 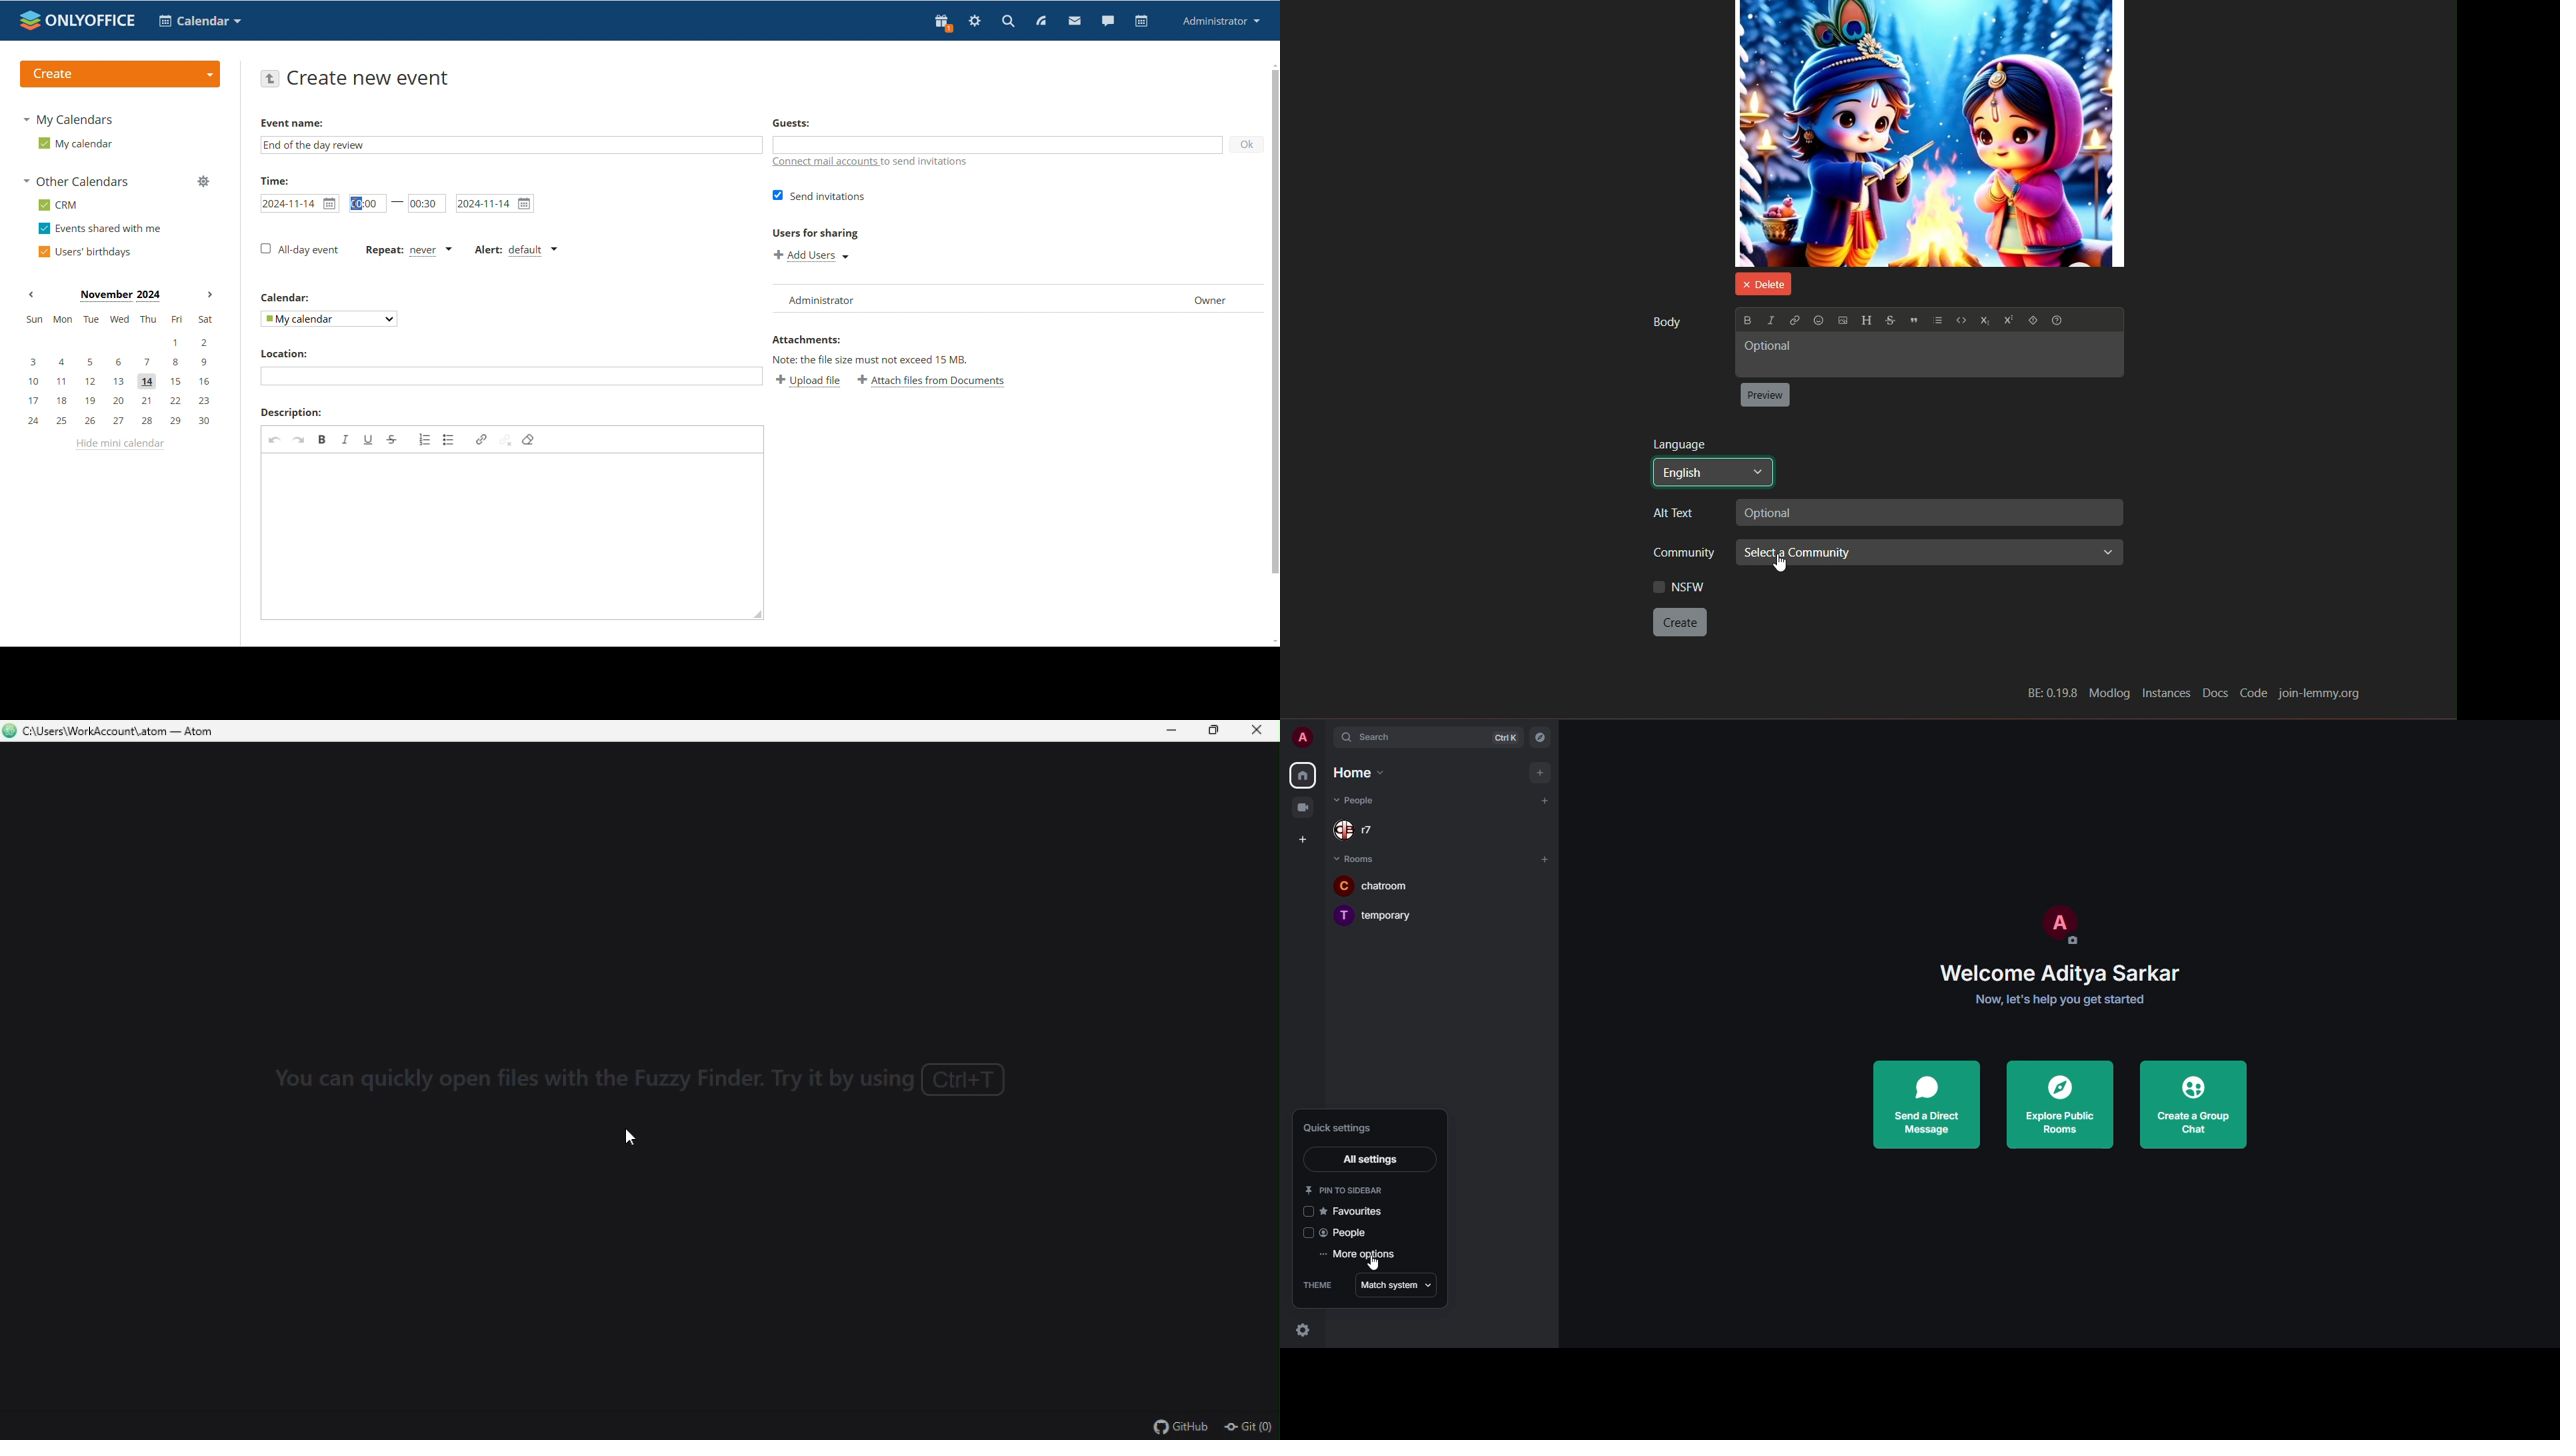 I want to click on 1, 2, so click(x=117, y=343).